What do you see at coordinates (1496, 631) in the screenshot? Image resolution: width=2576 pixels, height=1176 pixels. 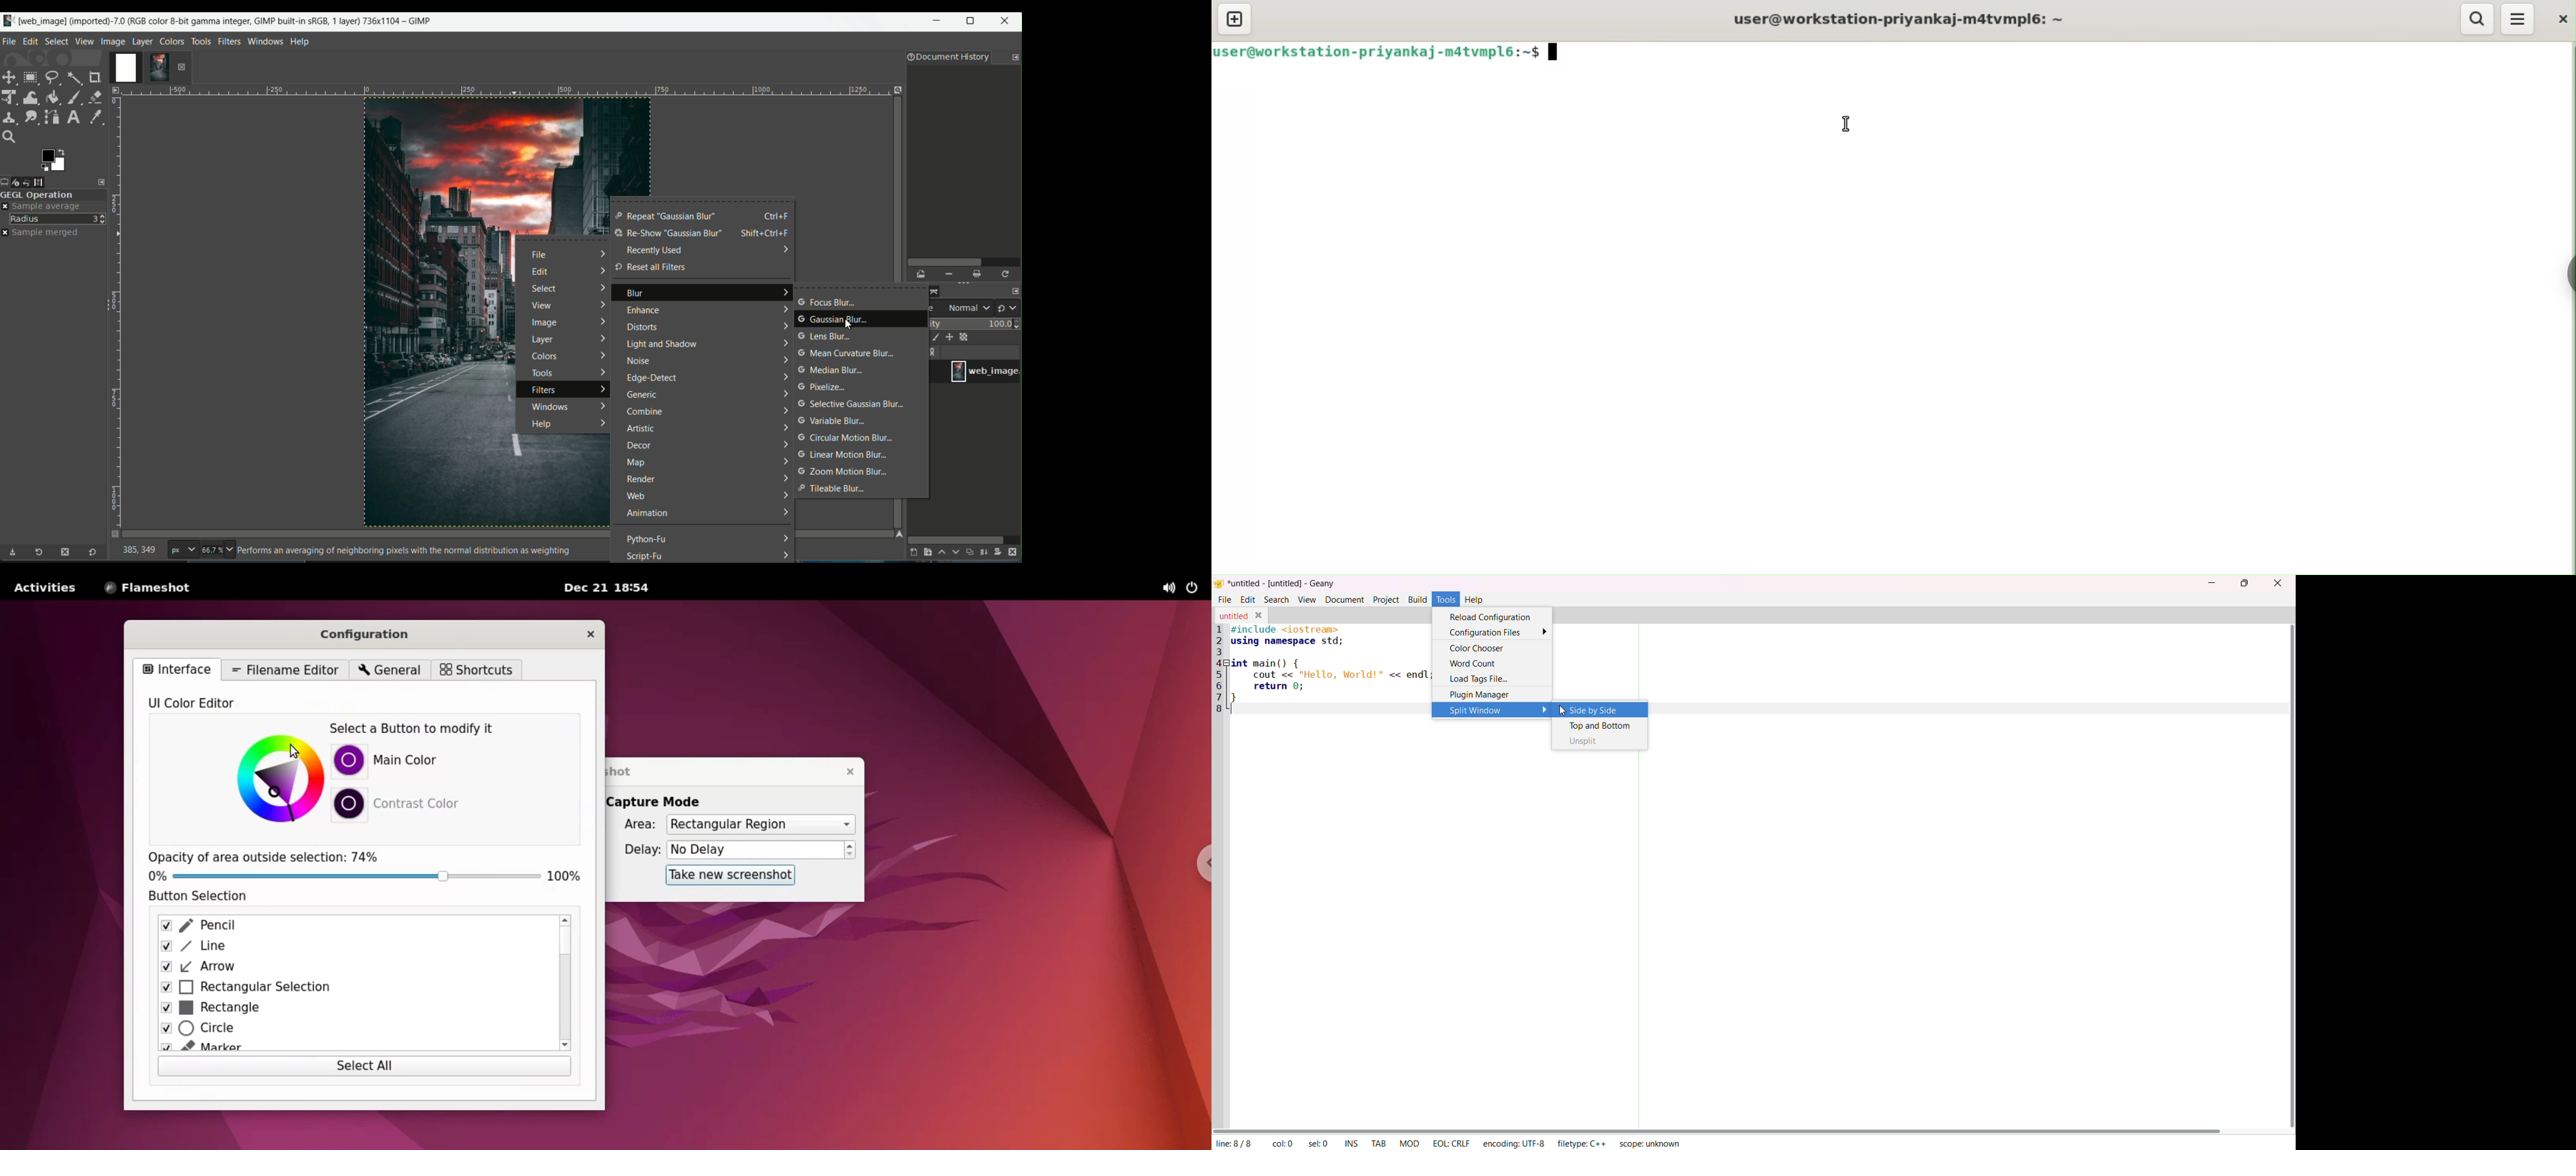 I see `Configuration Files` at bounding box center [1496, 631].